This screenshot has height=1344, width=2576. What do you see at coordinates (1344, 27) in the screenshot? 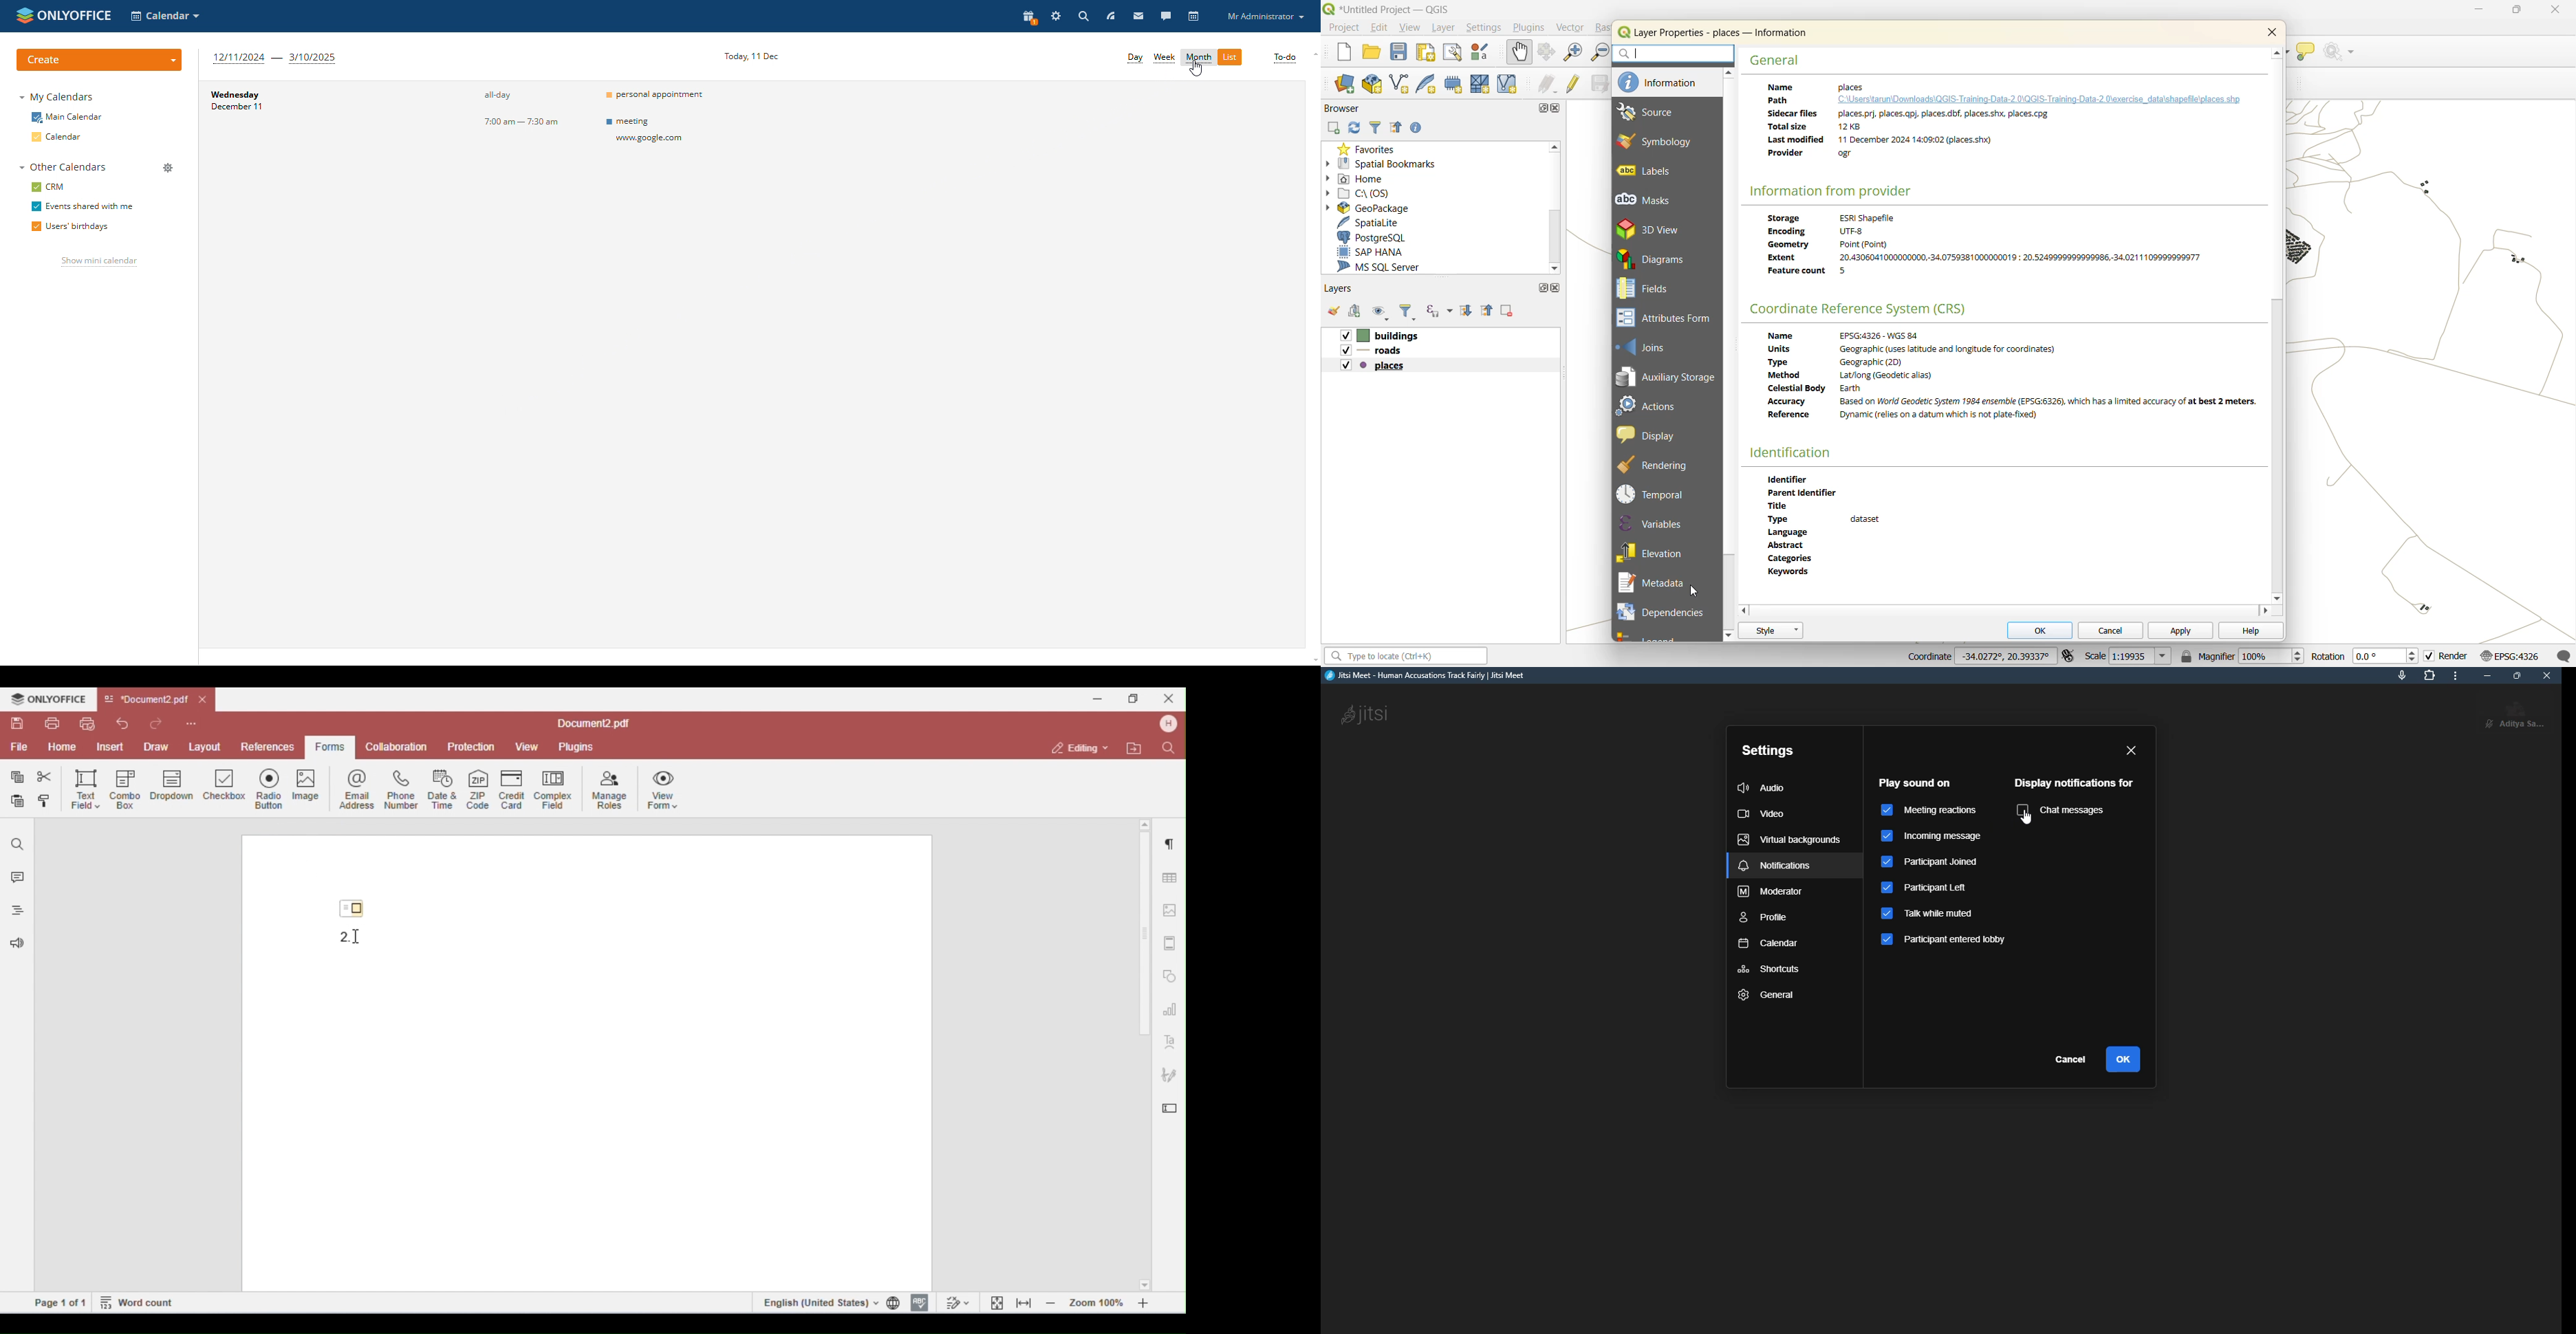
I see `project` at bounding box center [1344, 27].